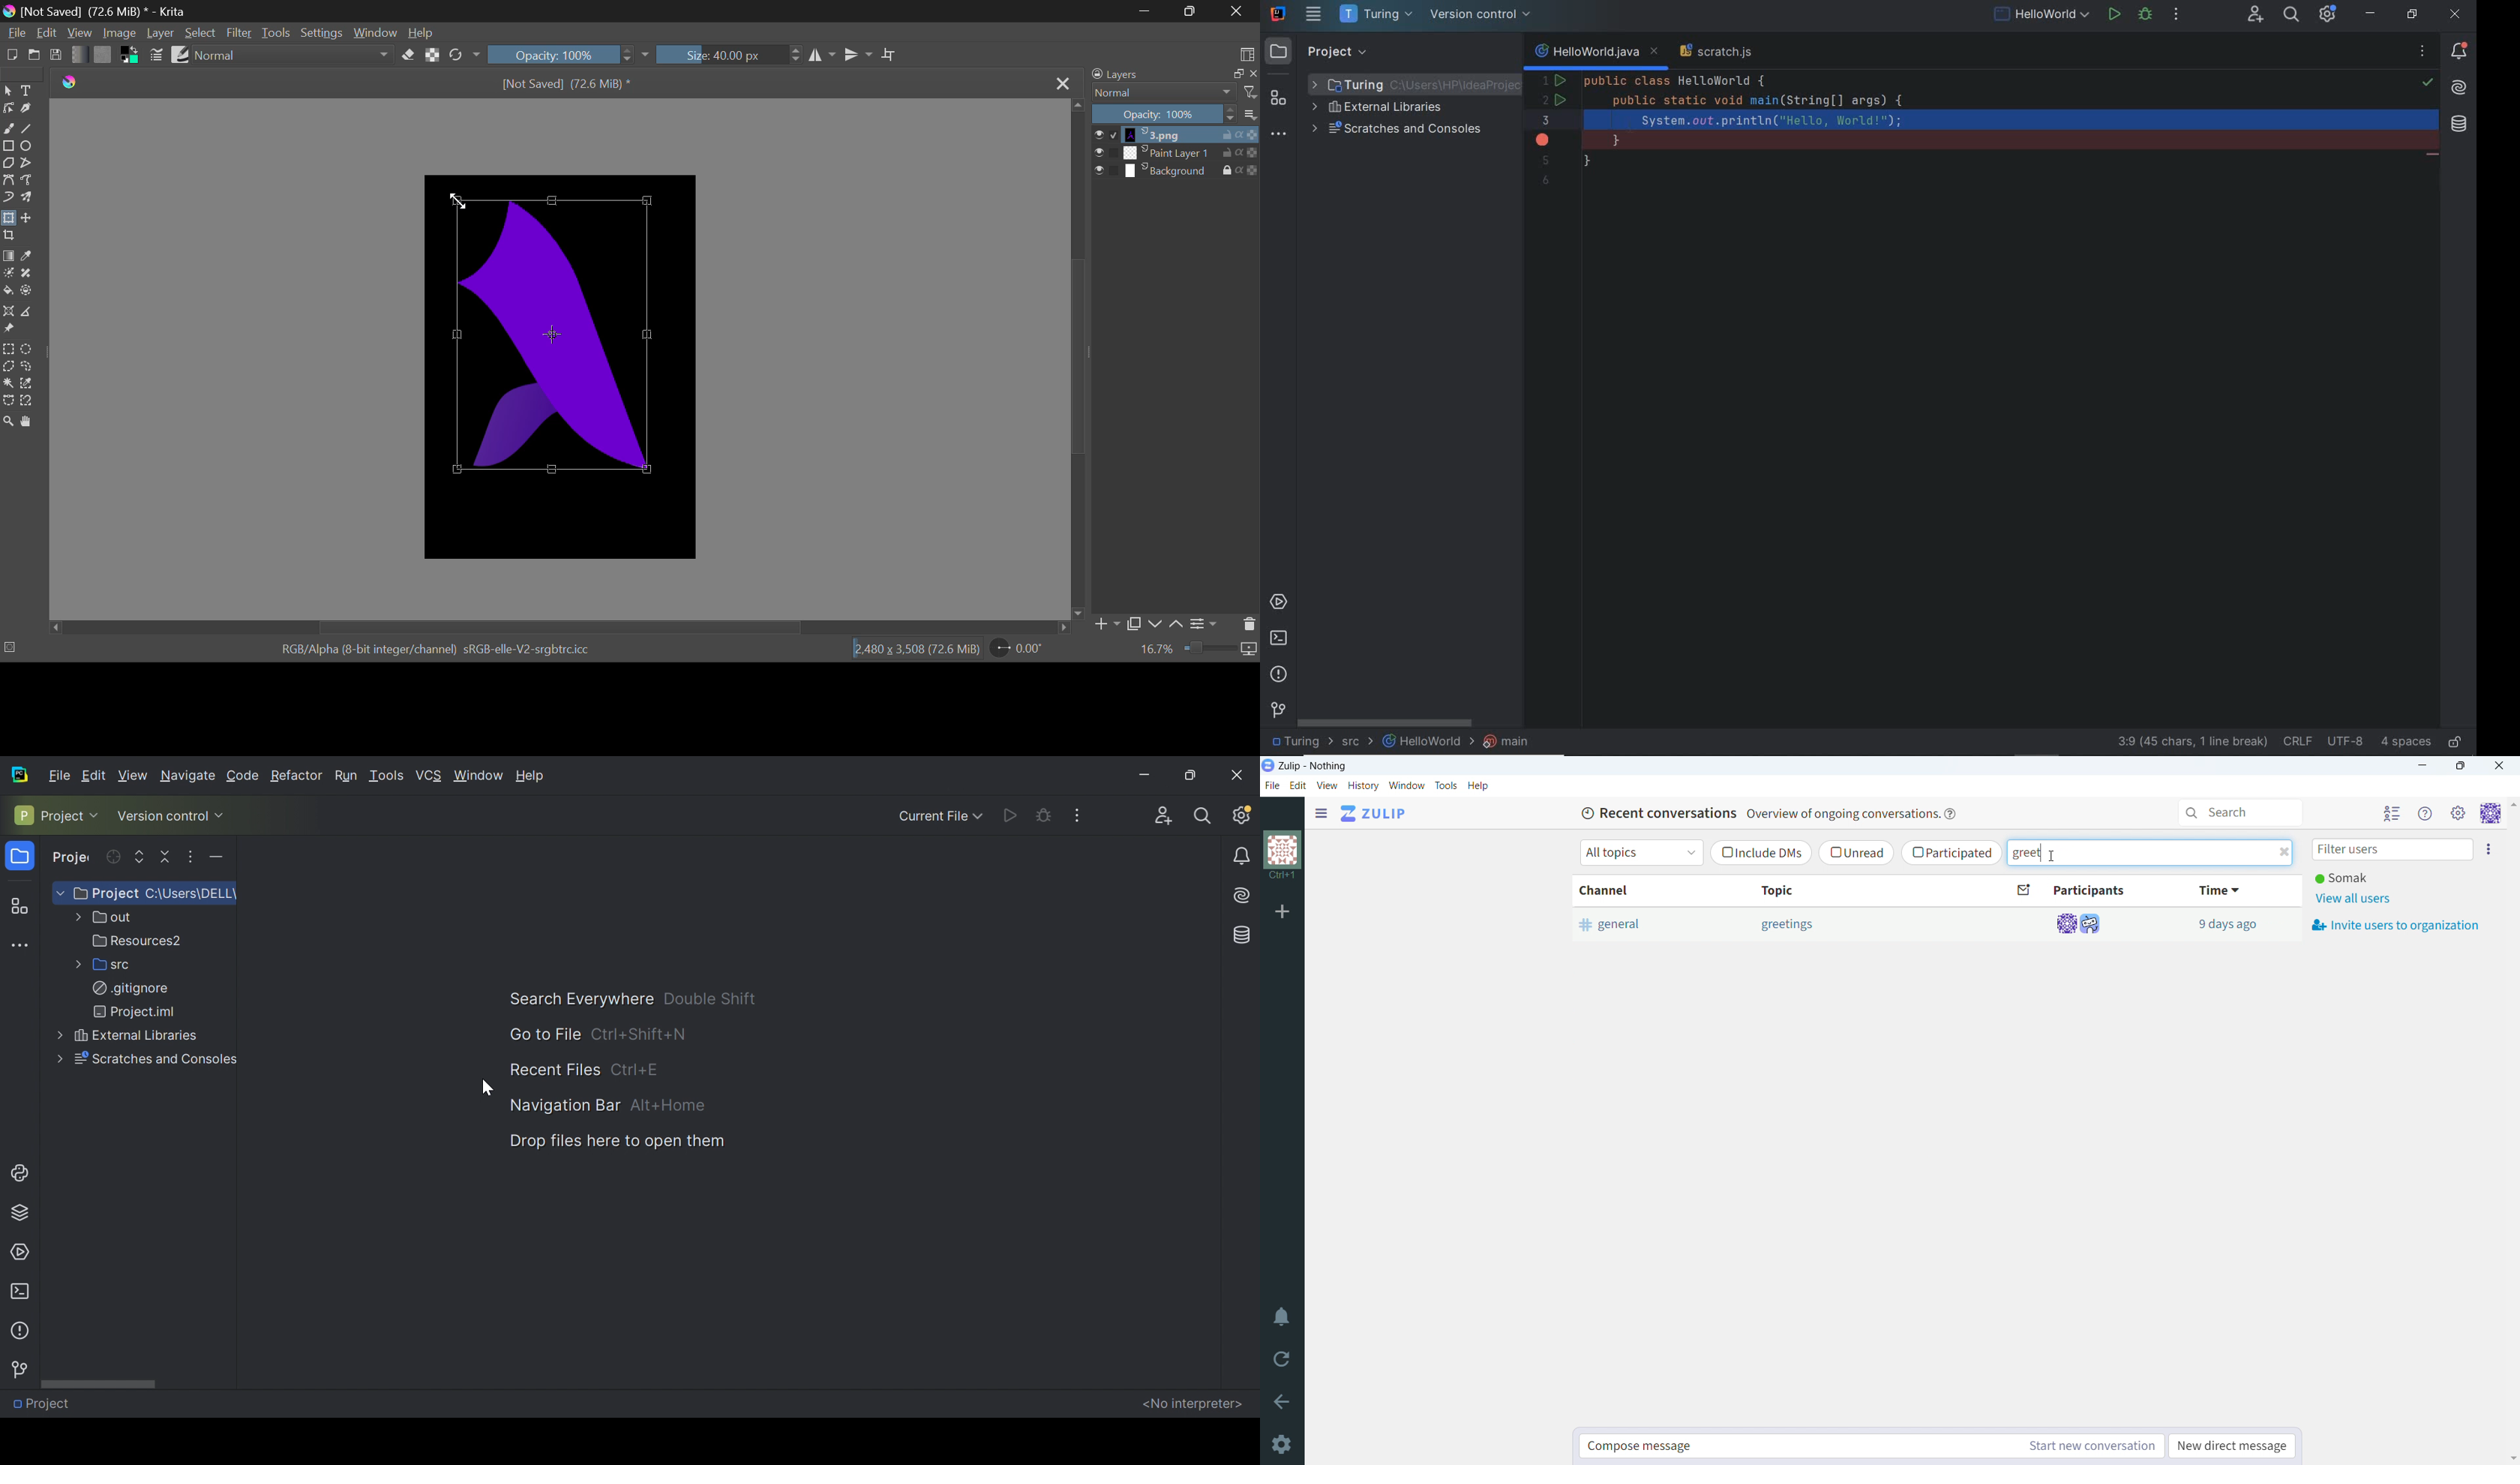  I want to click on Layers Docker Tab, so click(1121, 75).